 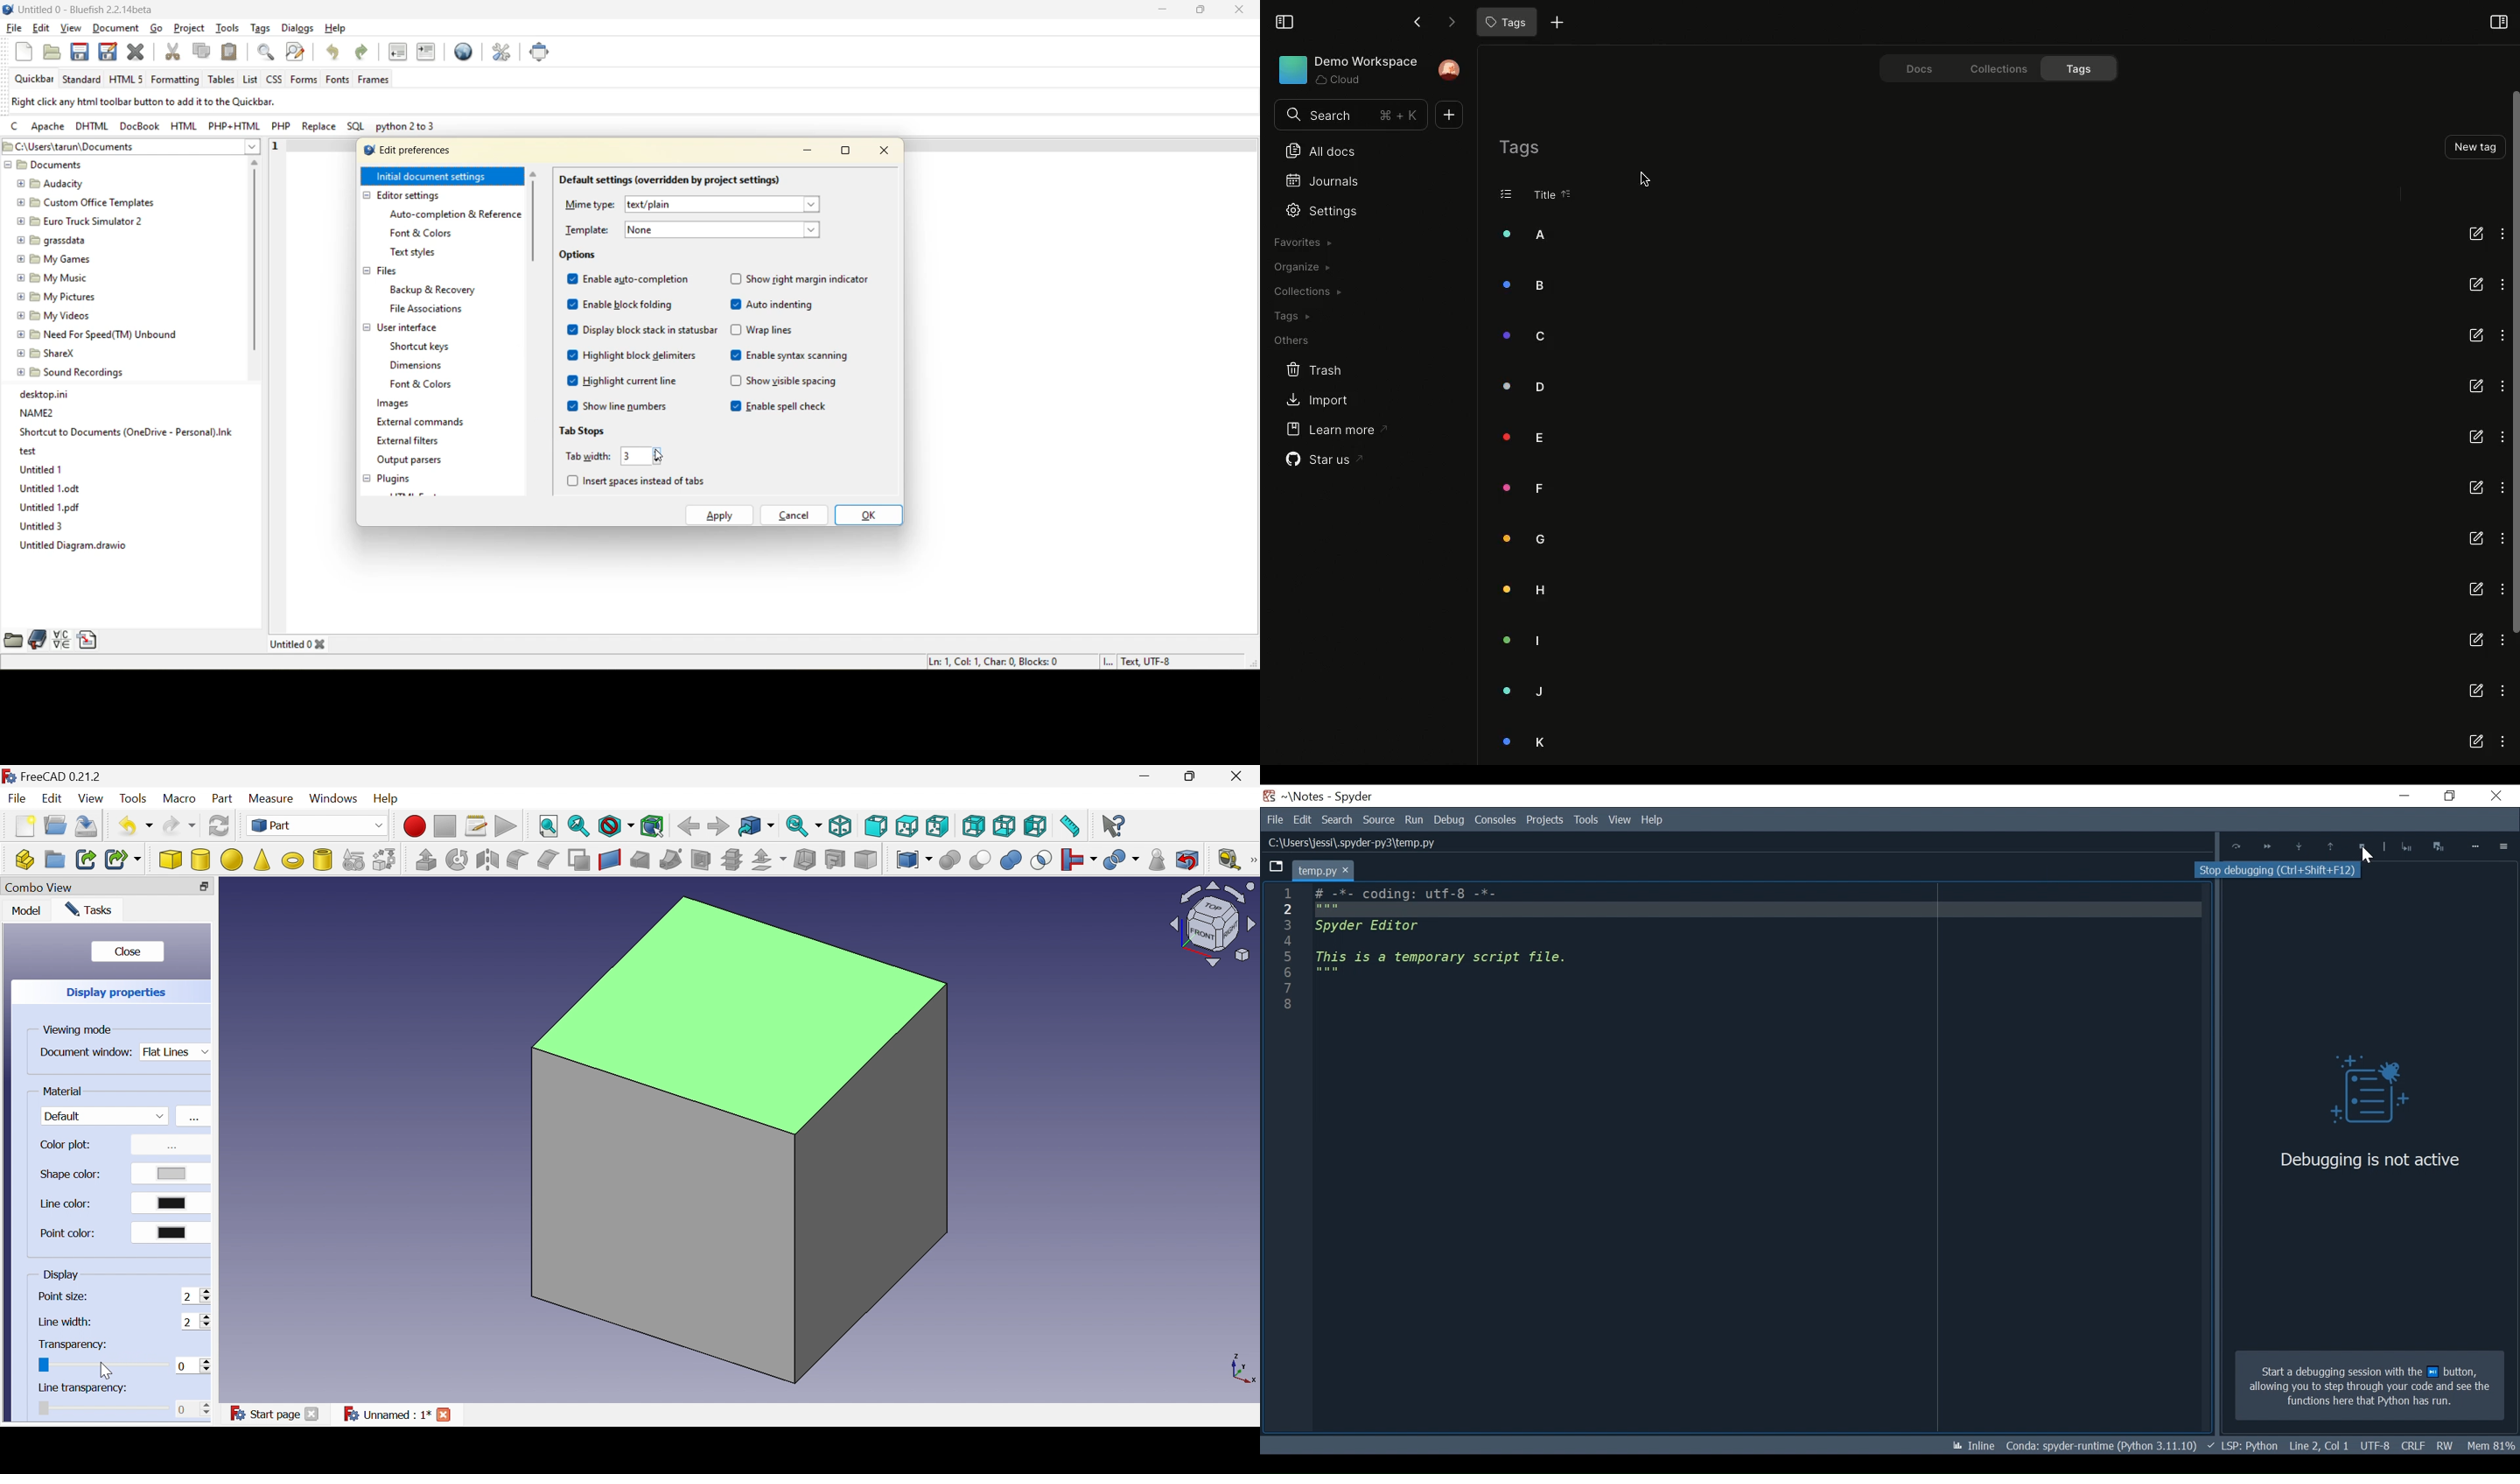 I want to click on Search, so click(x=1339, y=819).